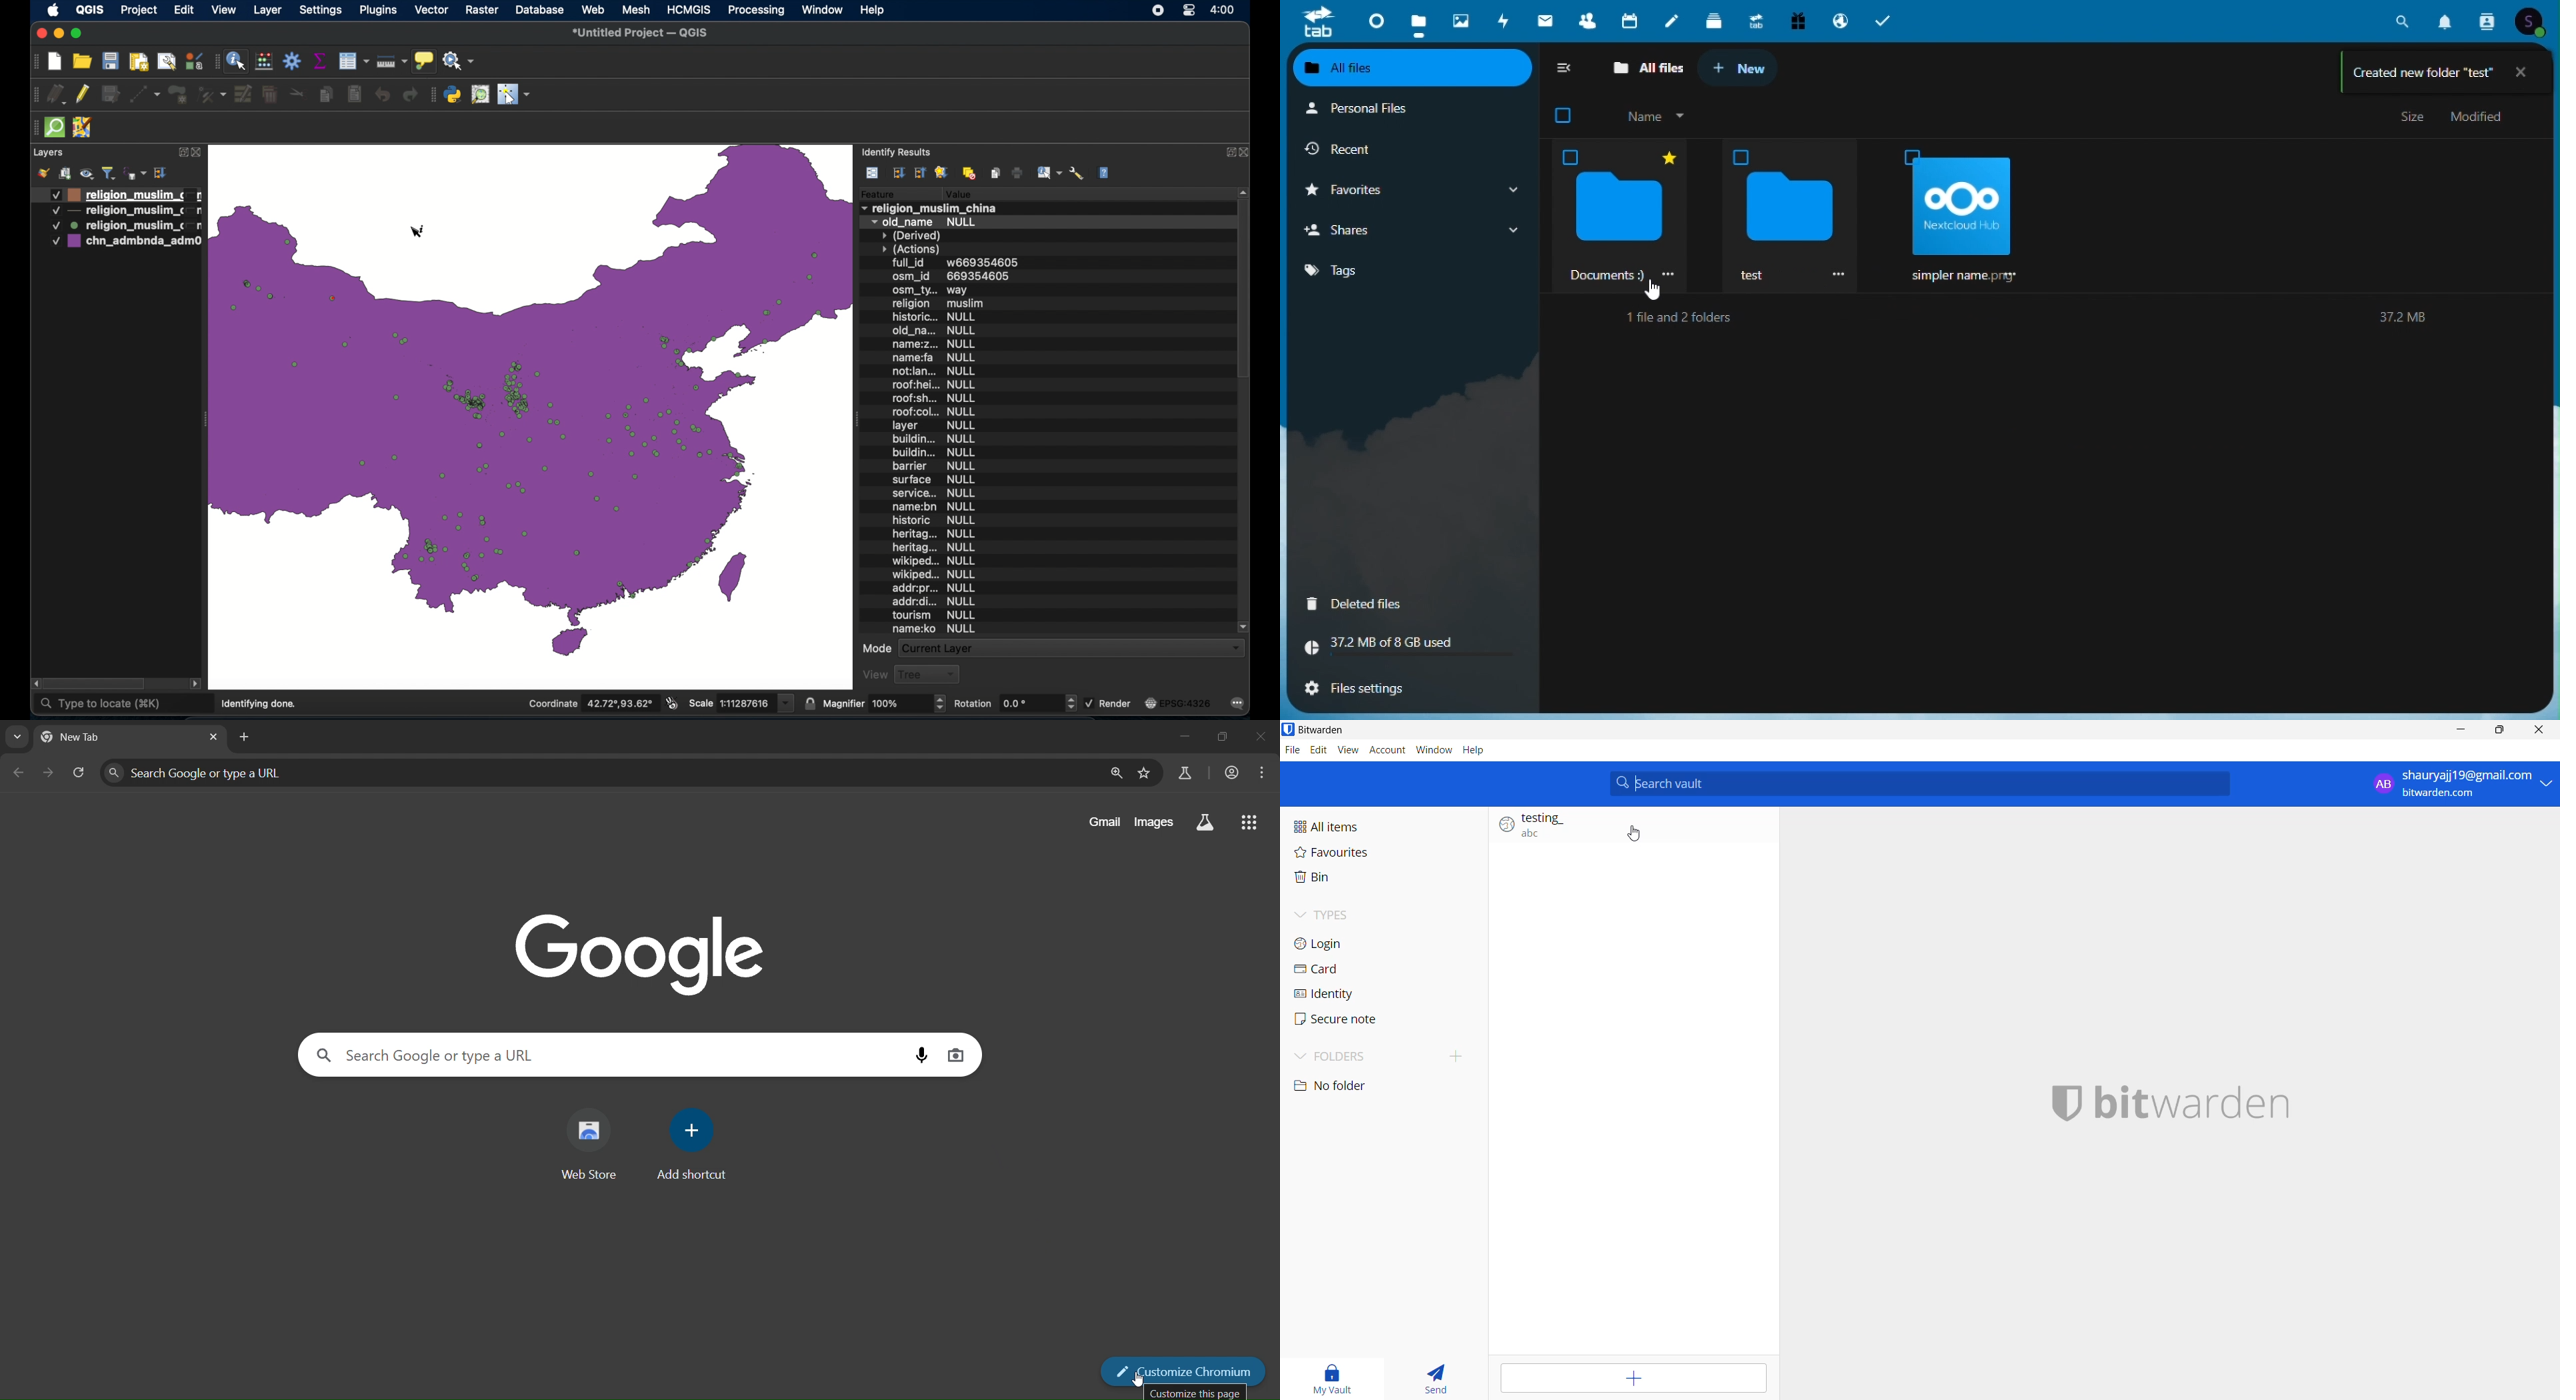  Describe the element at coordinates (1567, 65) in the screenshot. I see `collapse side bar` at that location.